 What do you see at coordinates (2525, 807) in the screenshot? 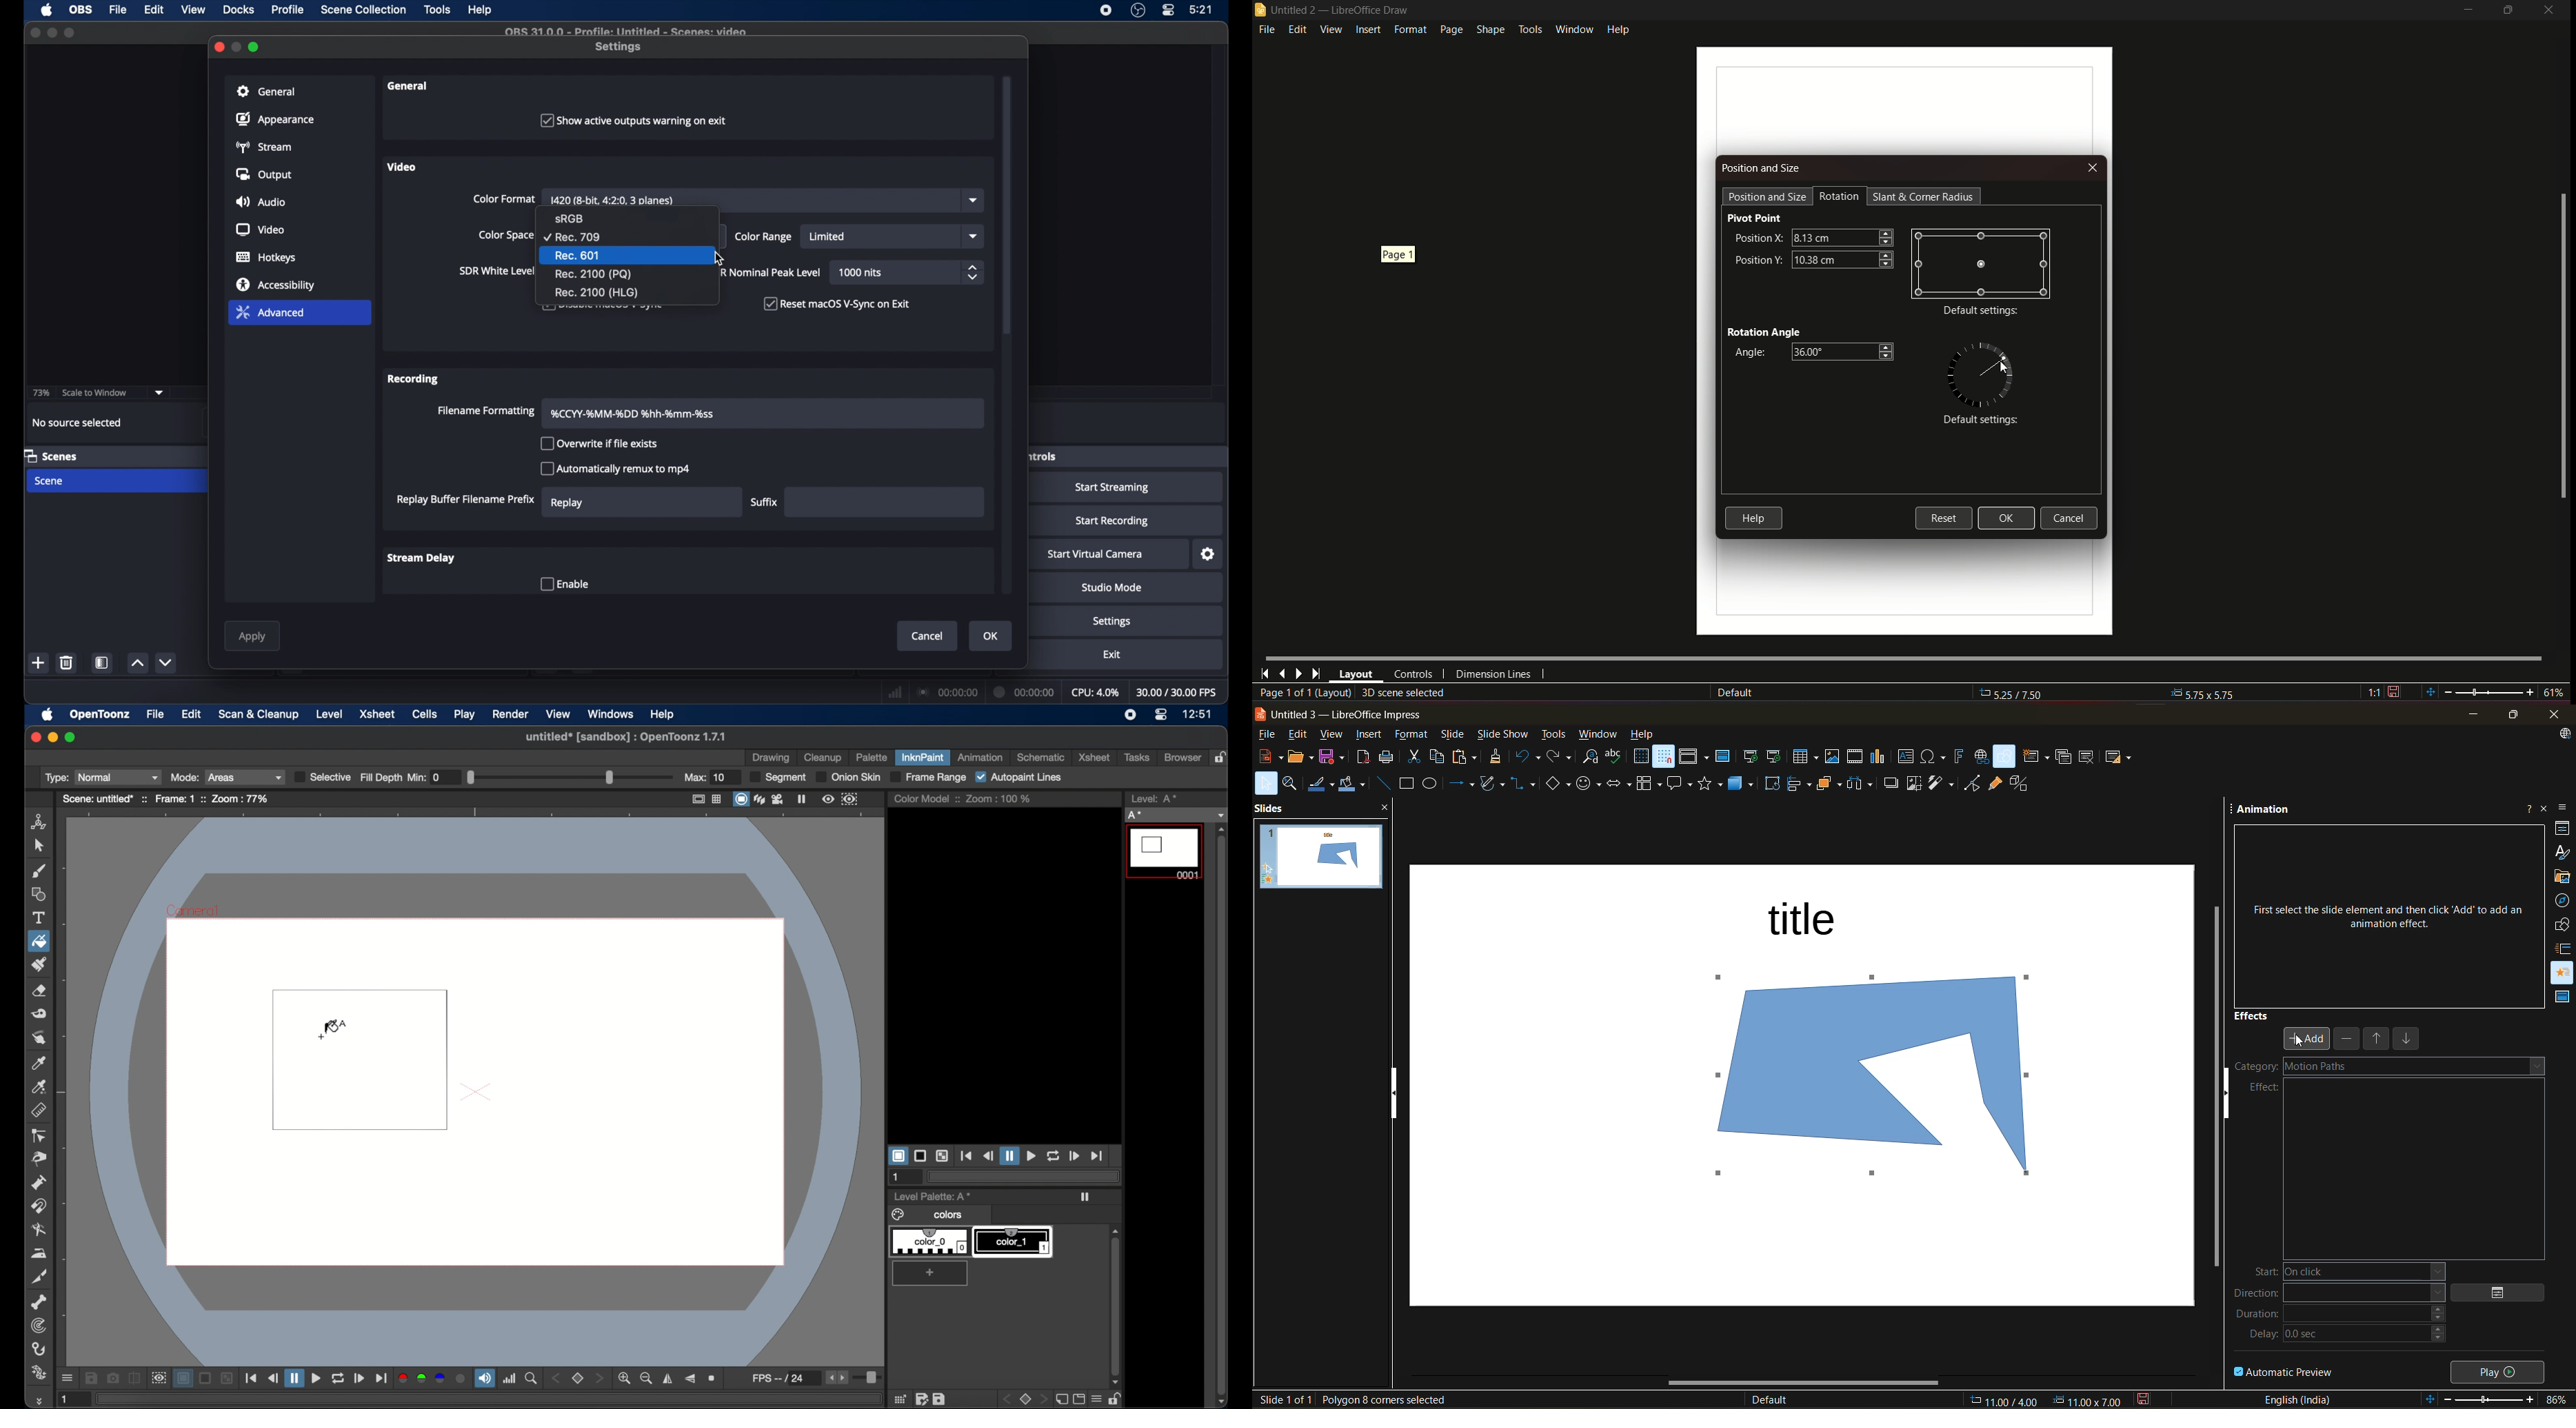
I see `help about this sidebar` at bounding box center [2525, 807].